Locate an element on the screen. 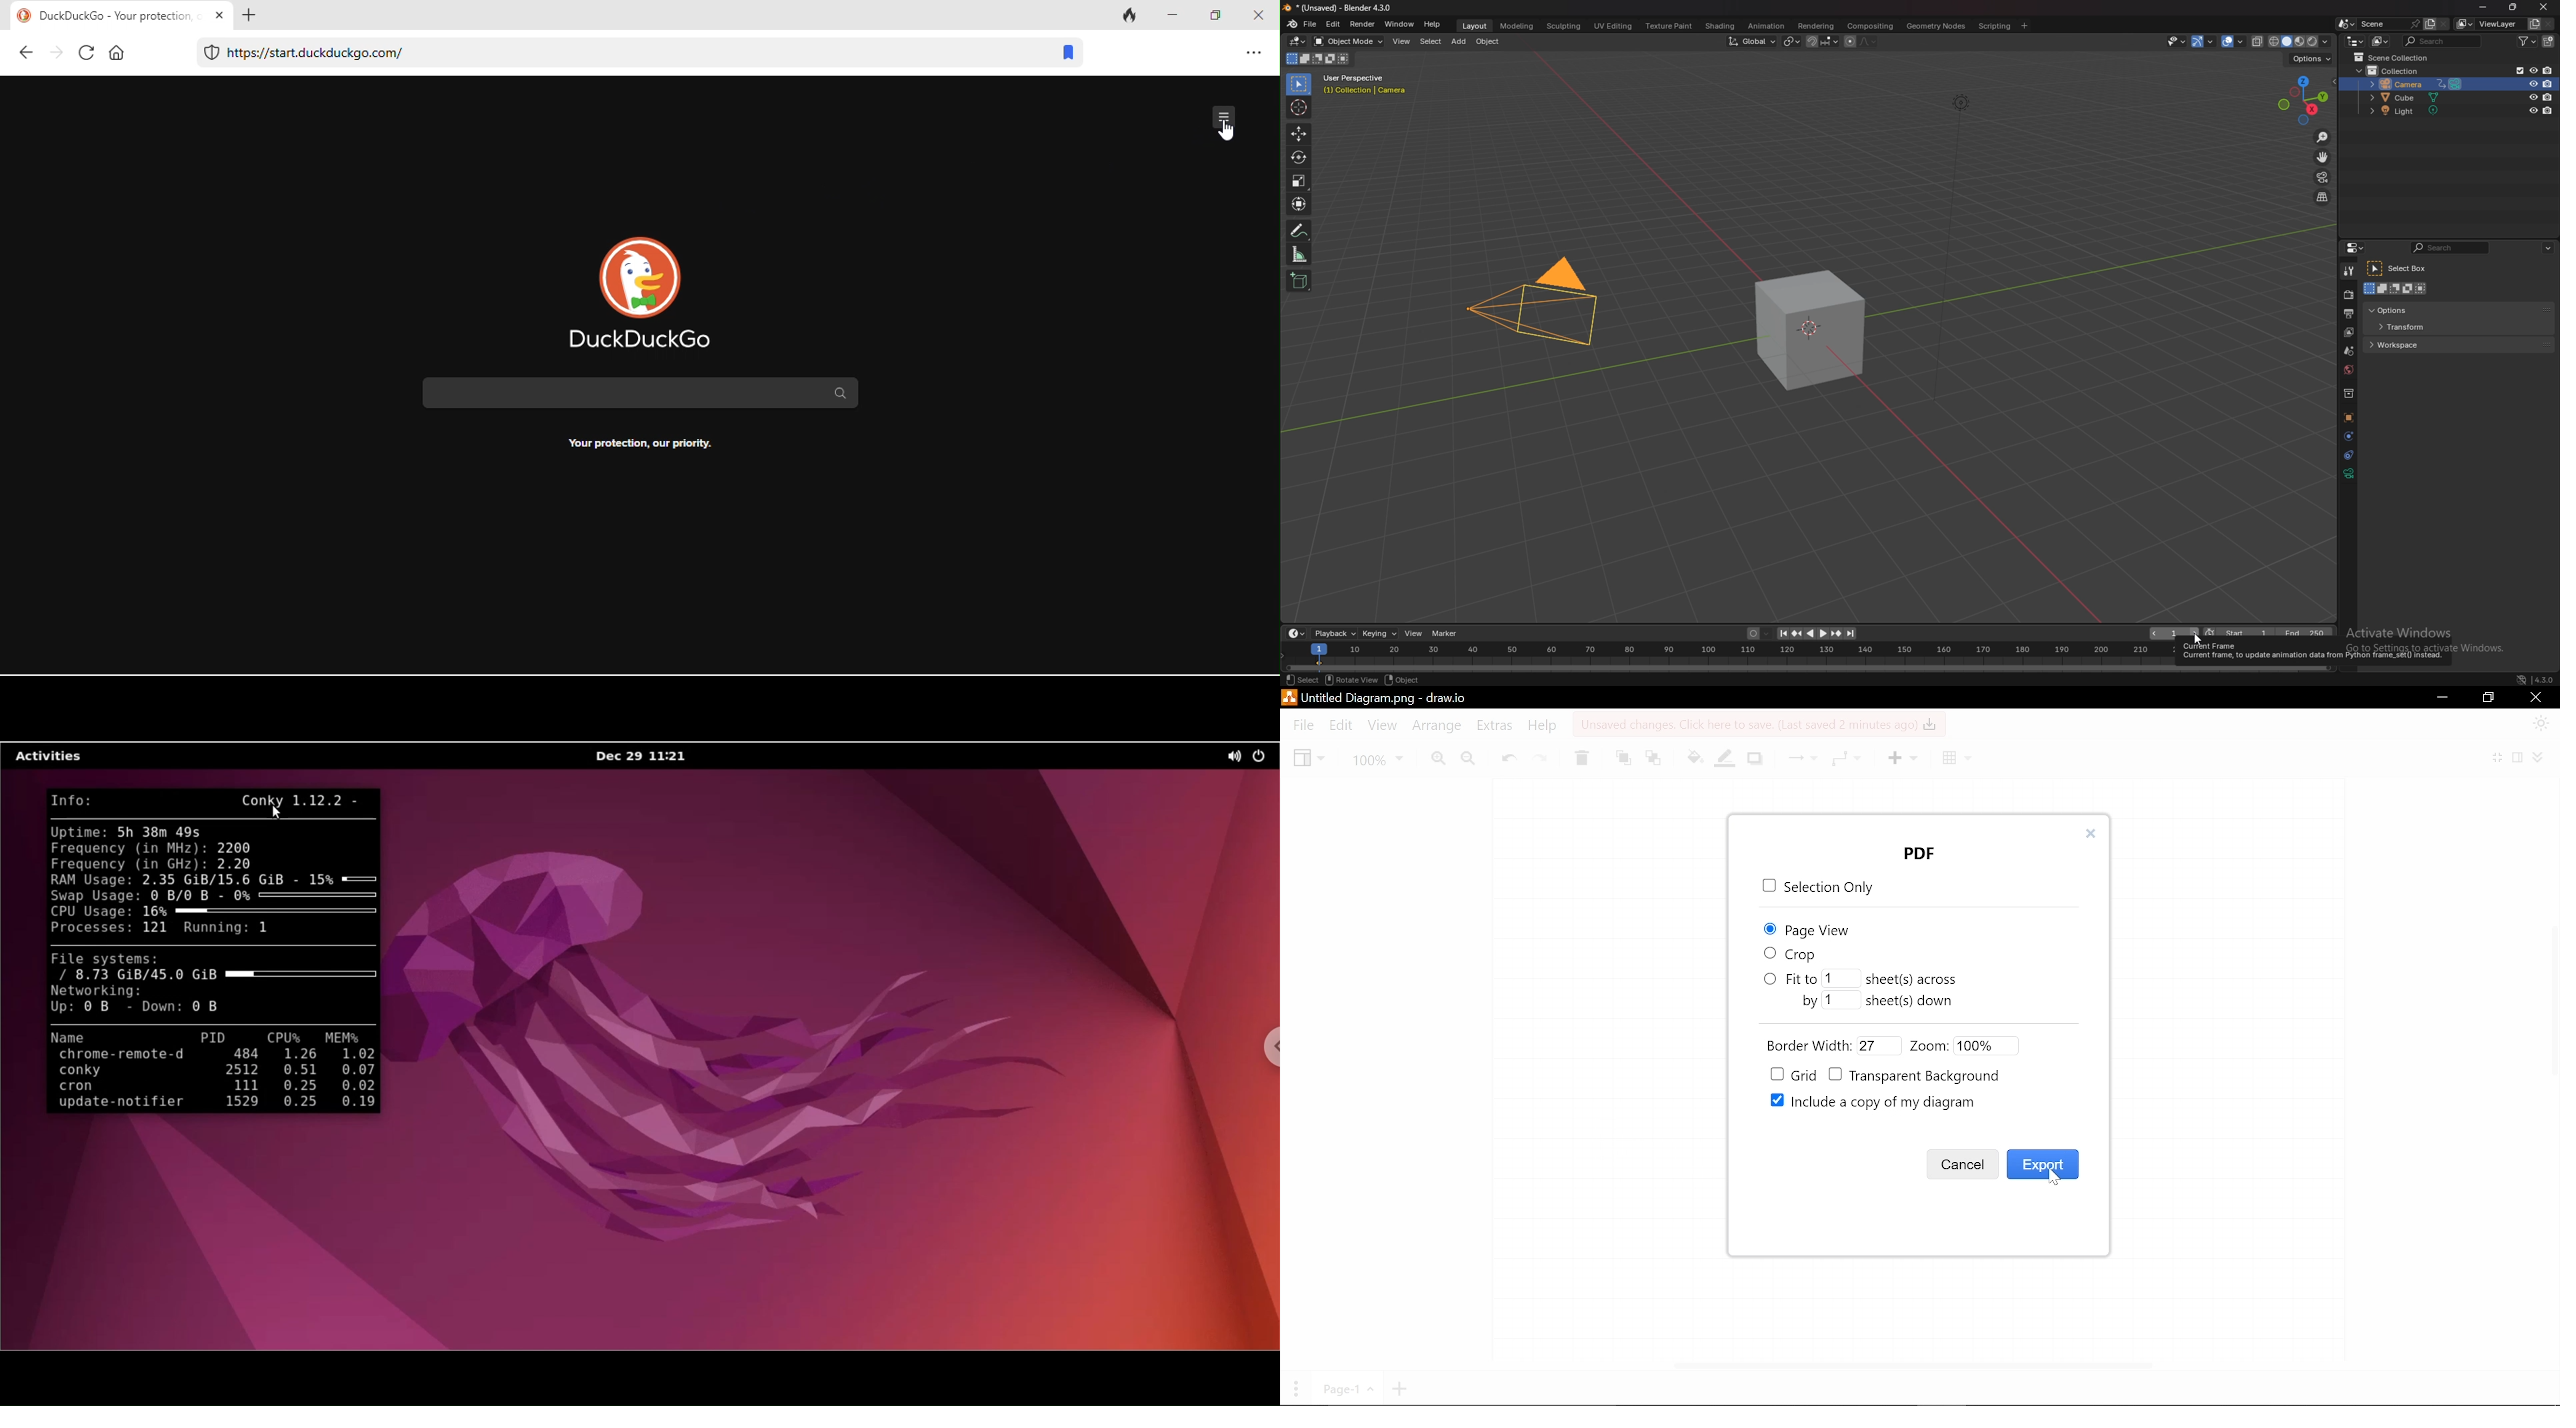  Close is located at coordinates (2537, 698).